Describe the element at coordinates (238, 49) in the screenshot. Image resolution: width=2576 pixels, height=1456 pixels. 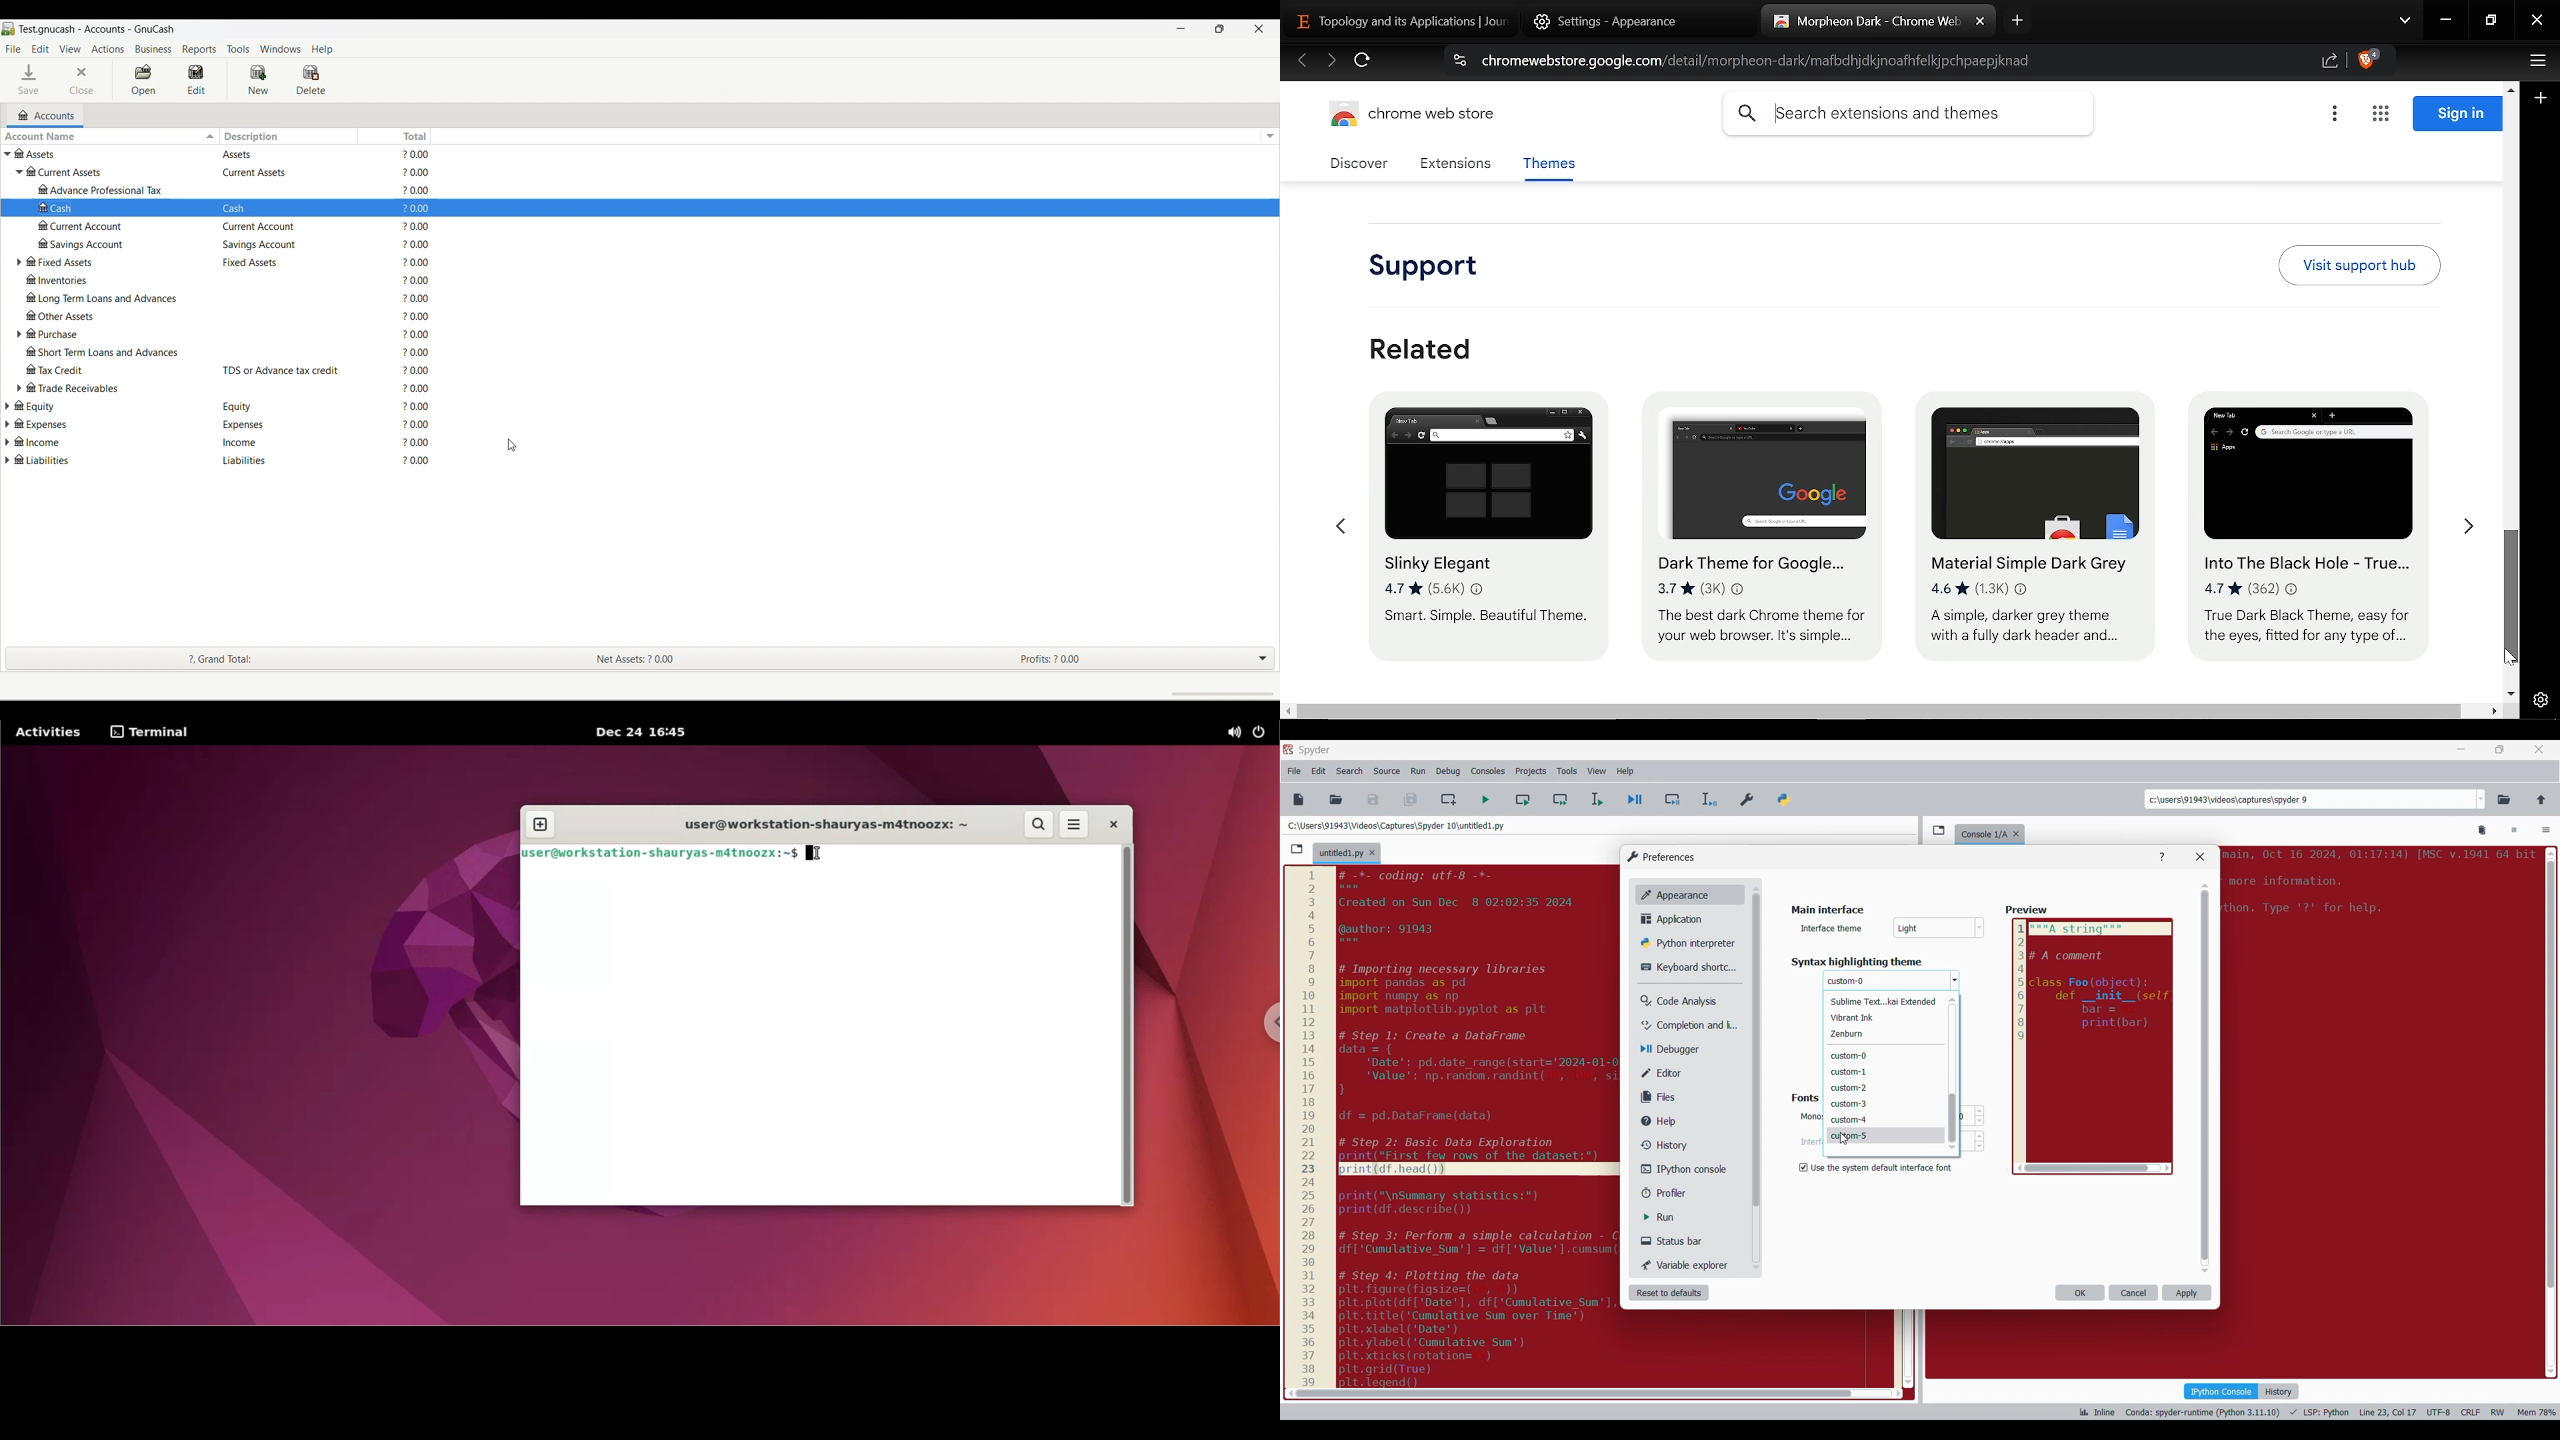
I see `Tools` at that location.